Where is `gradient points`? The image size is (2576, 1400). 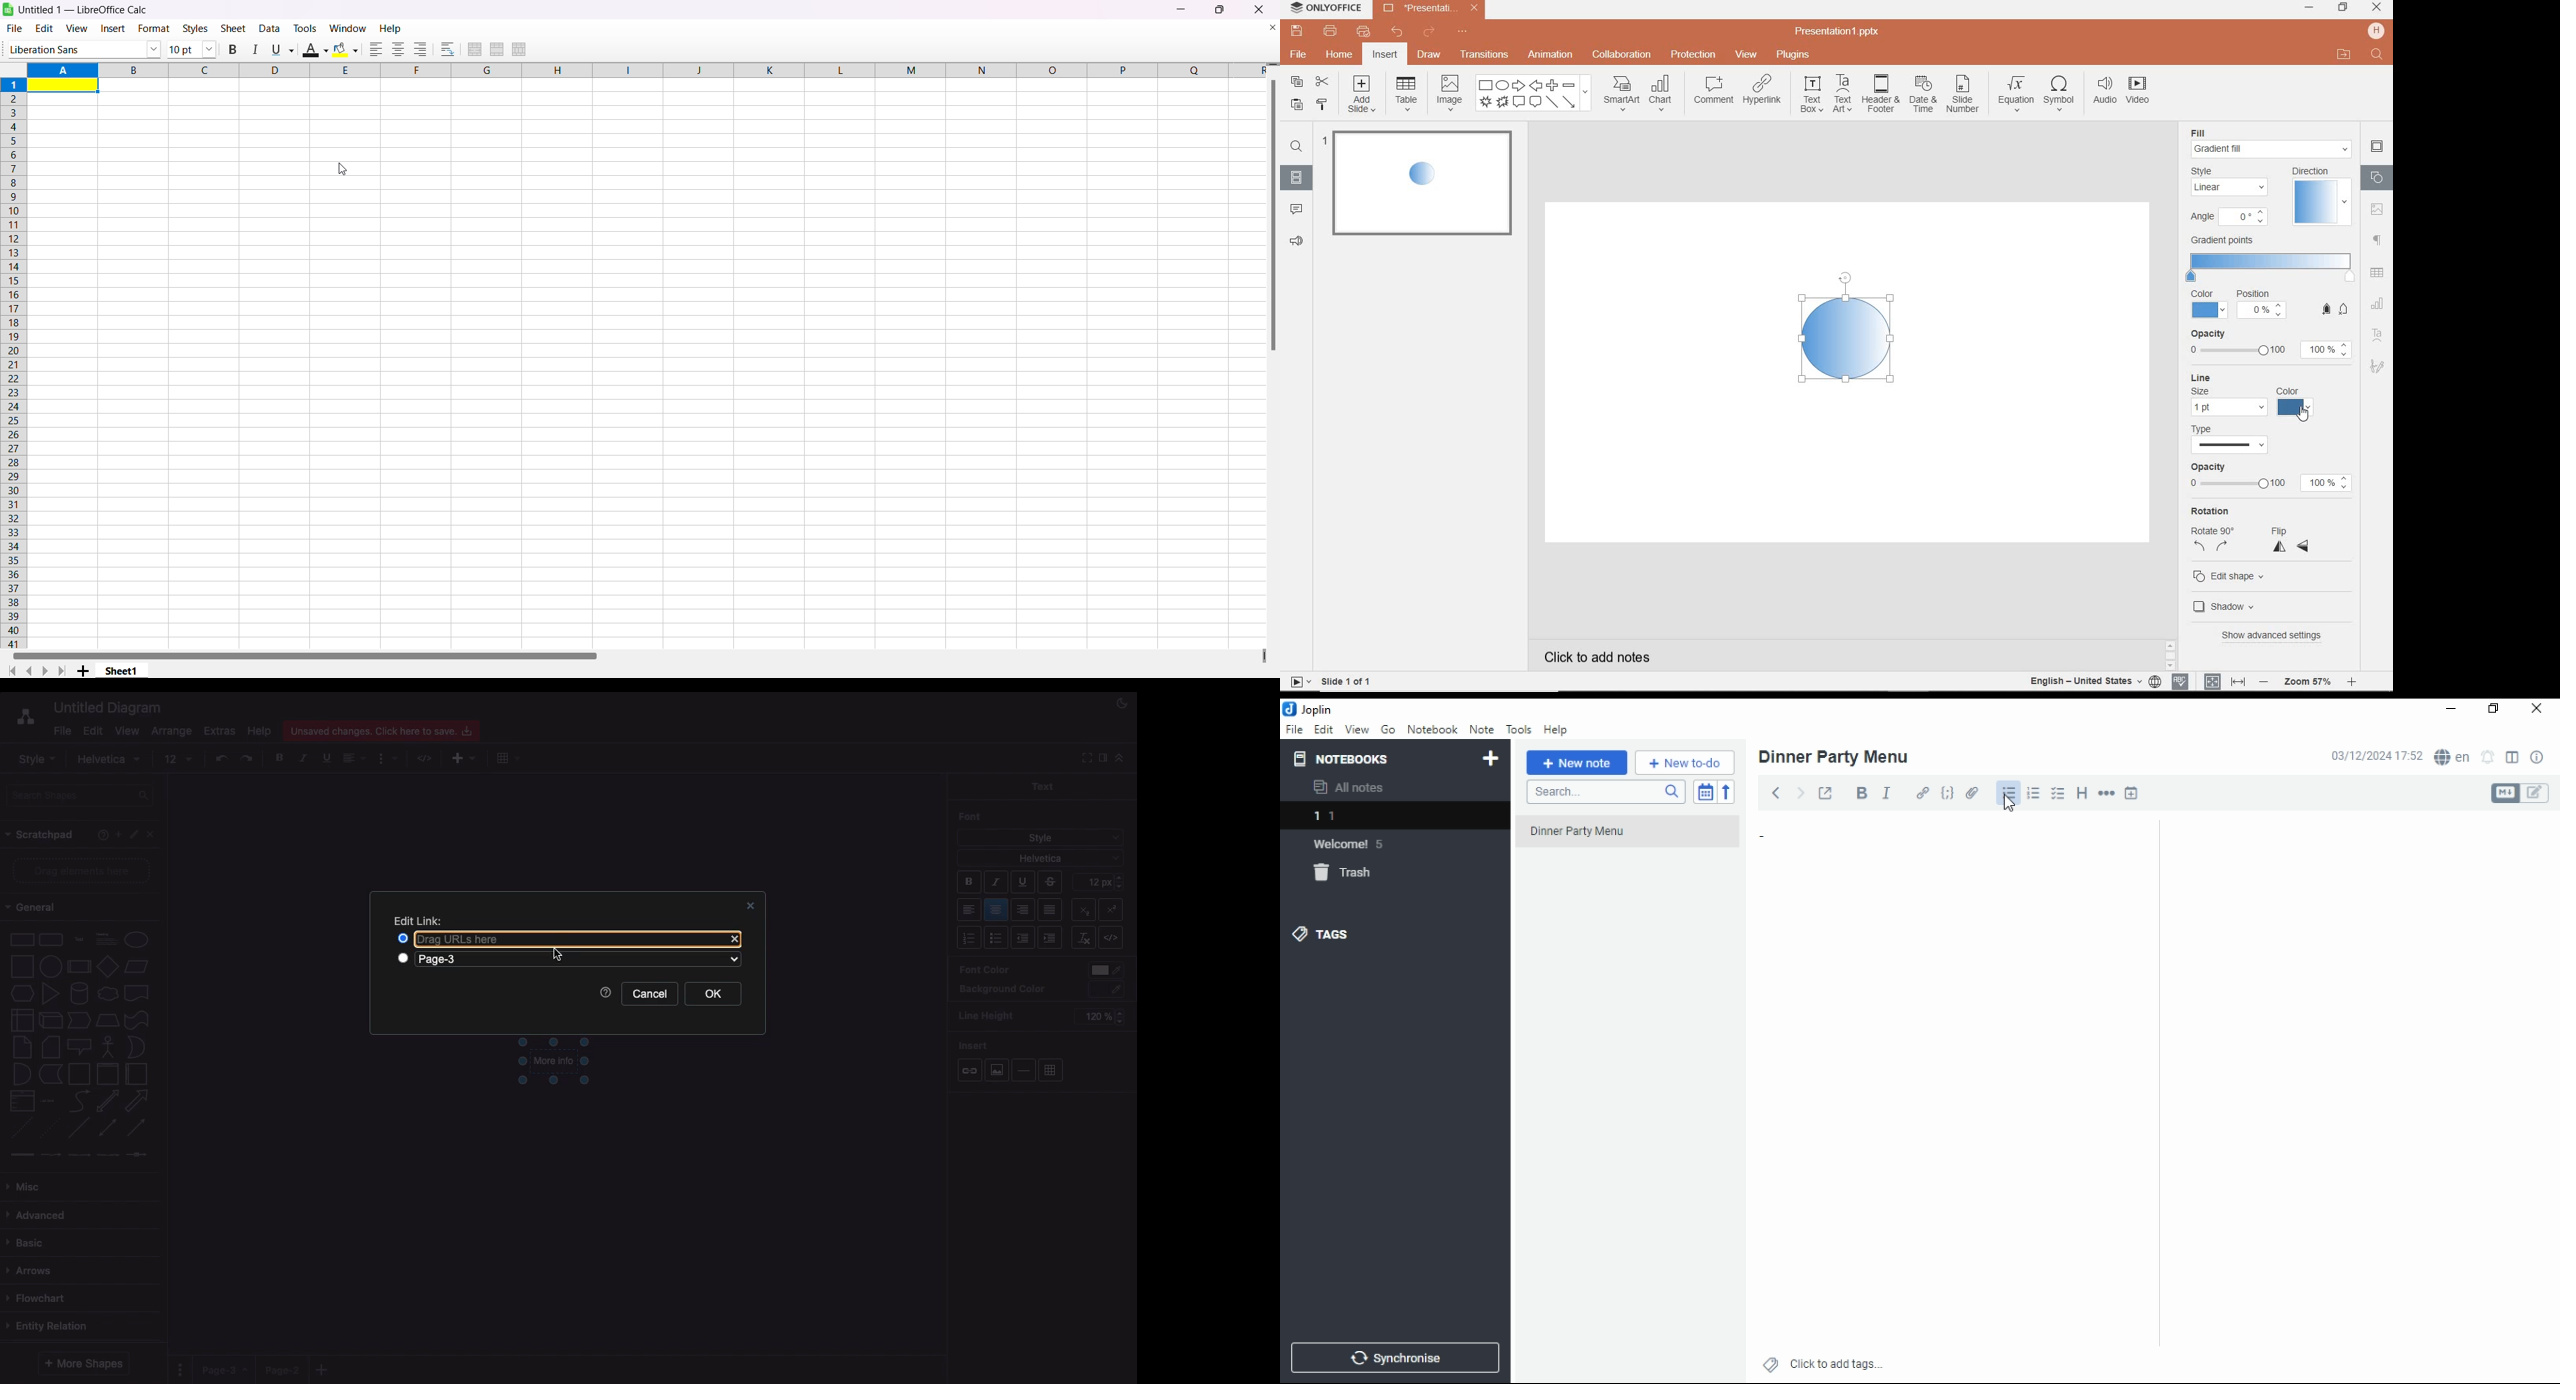 gradient points is located at coordinates (2271, 260).